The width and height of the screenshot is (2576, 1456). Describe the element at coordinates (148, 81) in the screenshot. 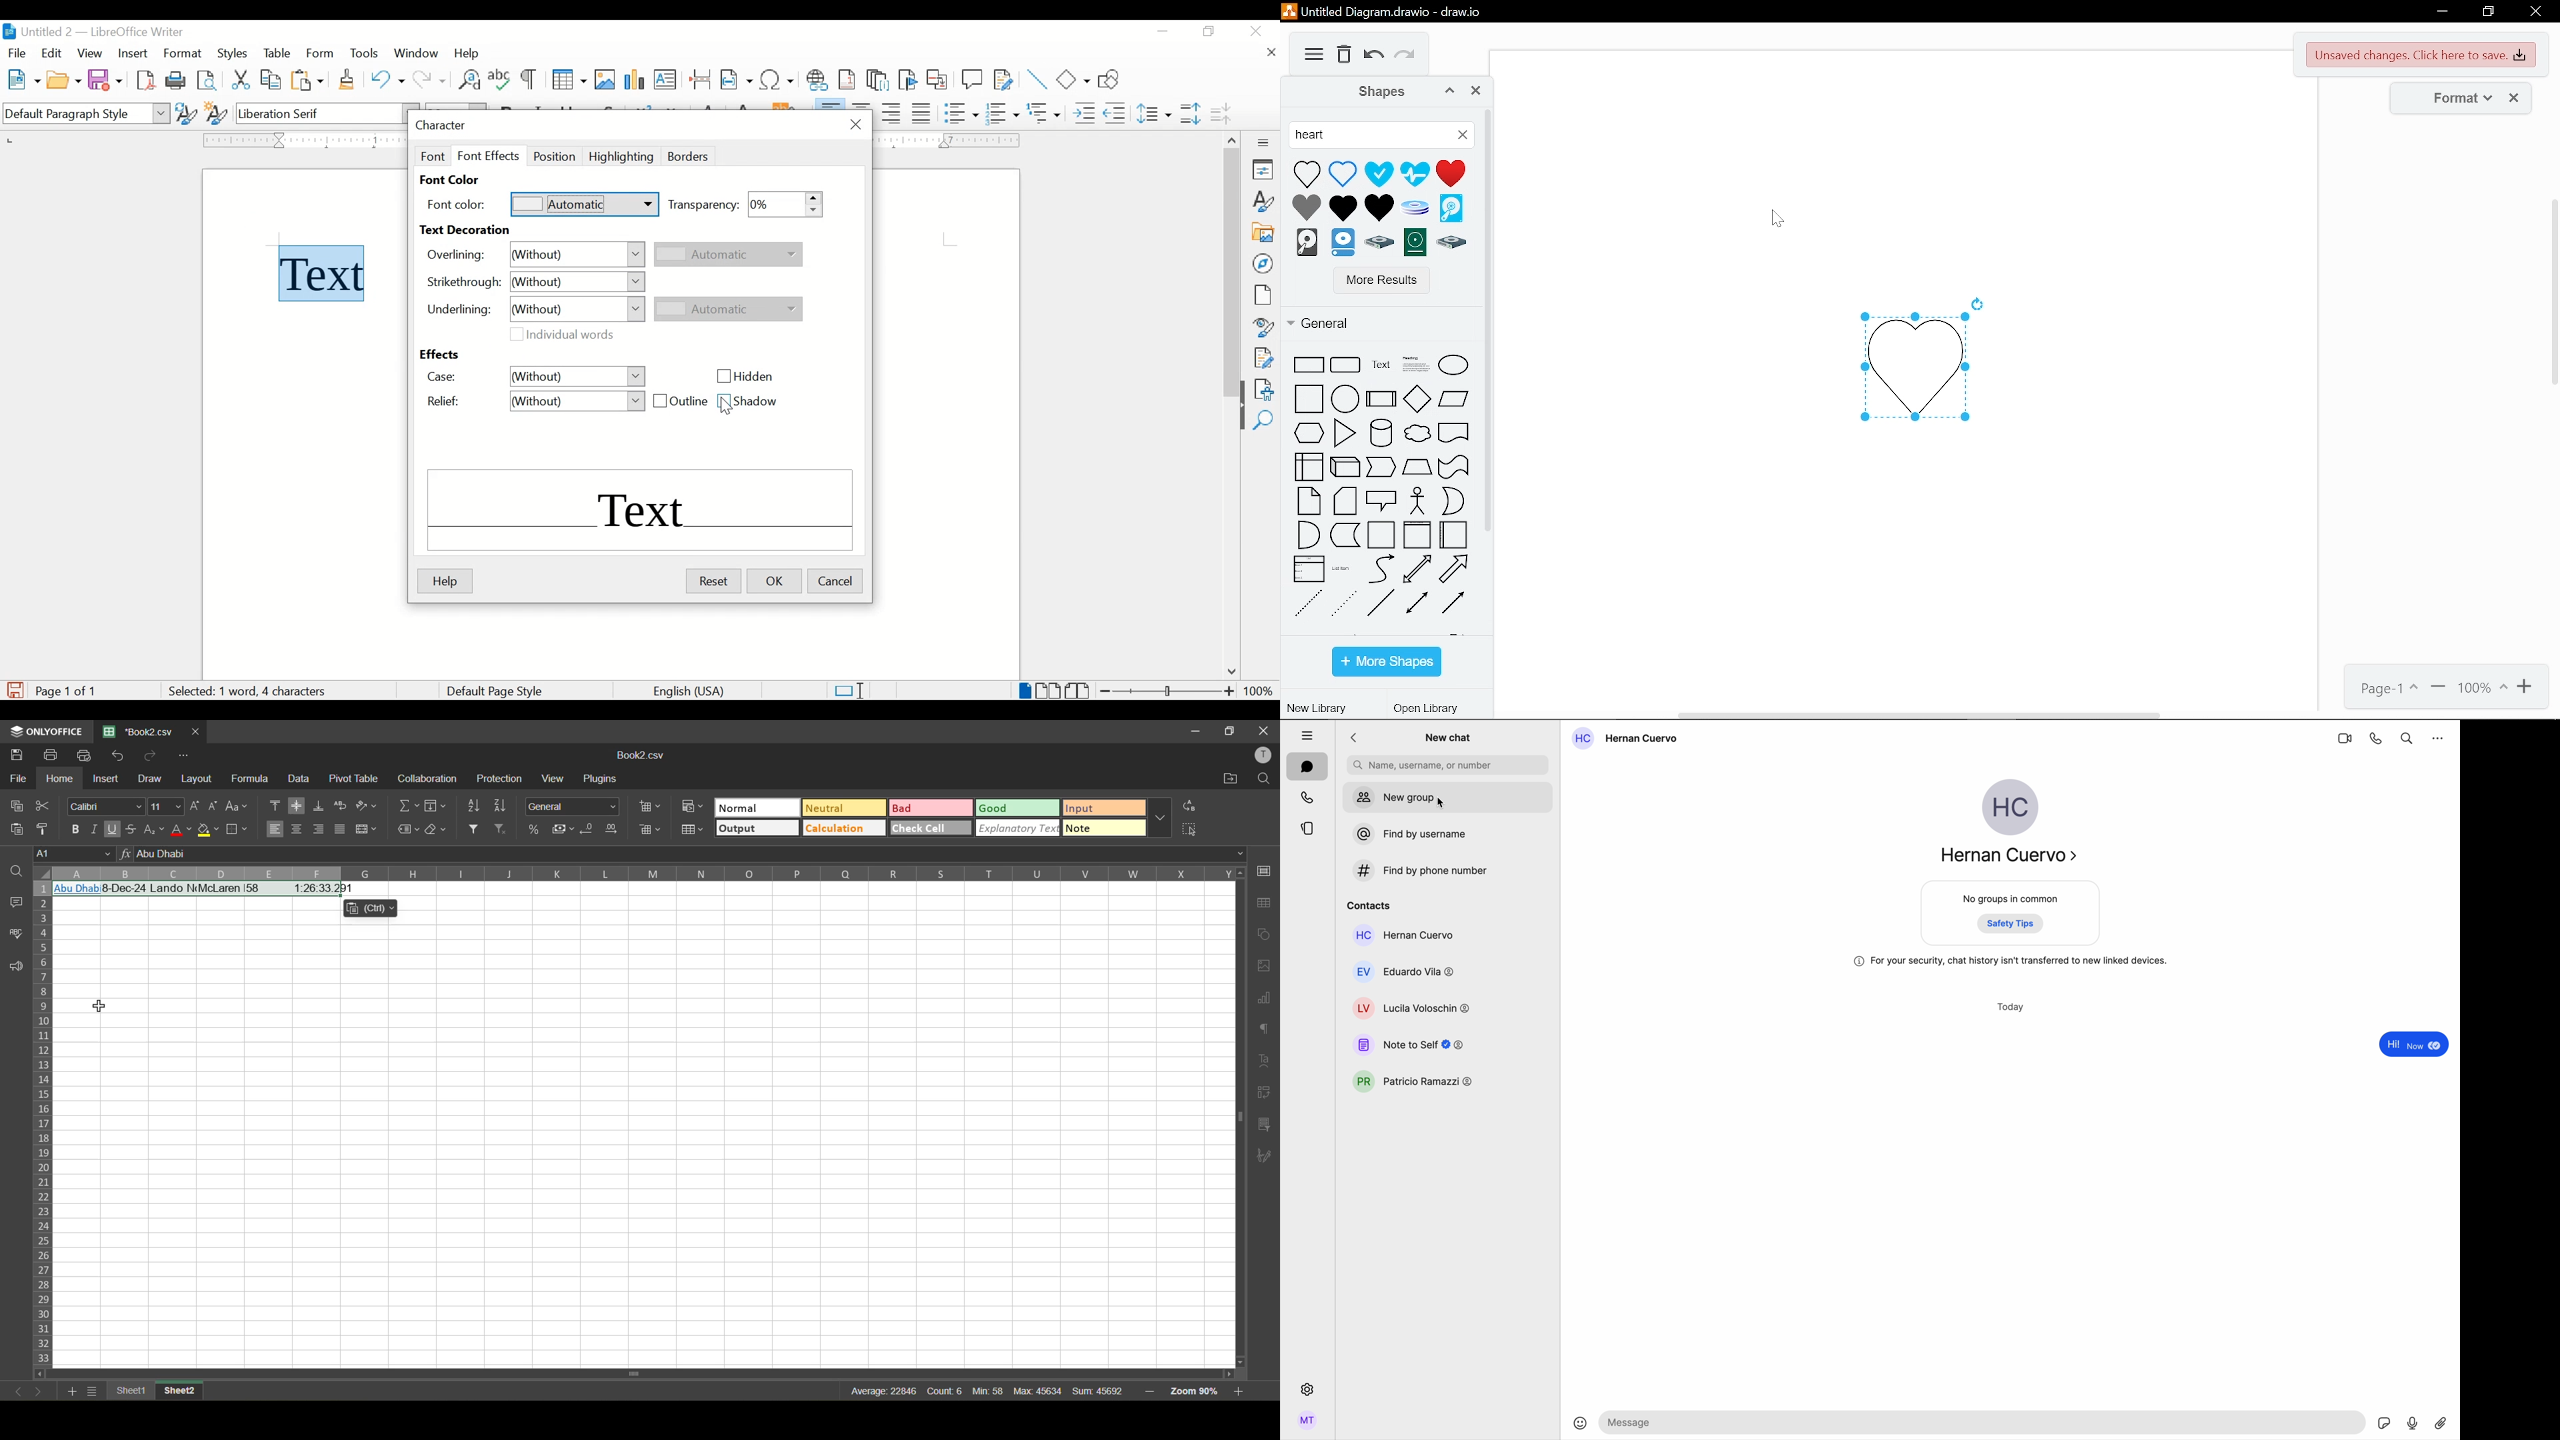

I see `export directly as pdf` at that location.